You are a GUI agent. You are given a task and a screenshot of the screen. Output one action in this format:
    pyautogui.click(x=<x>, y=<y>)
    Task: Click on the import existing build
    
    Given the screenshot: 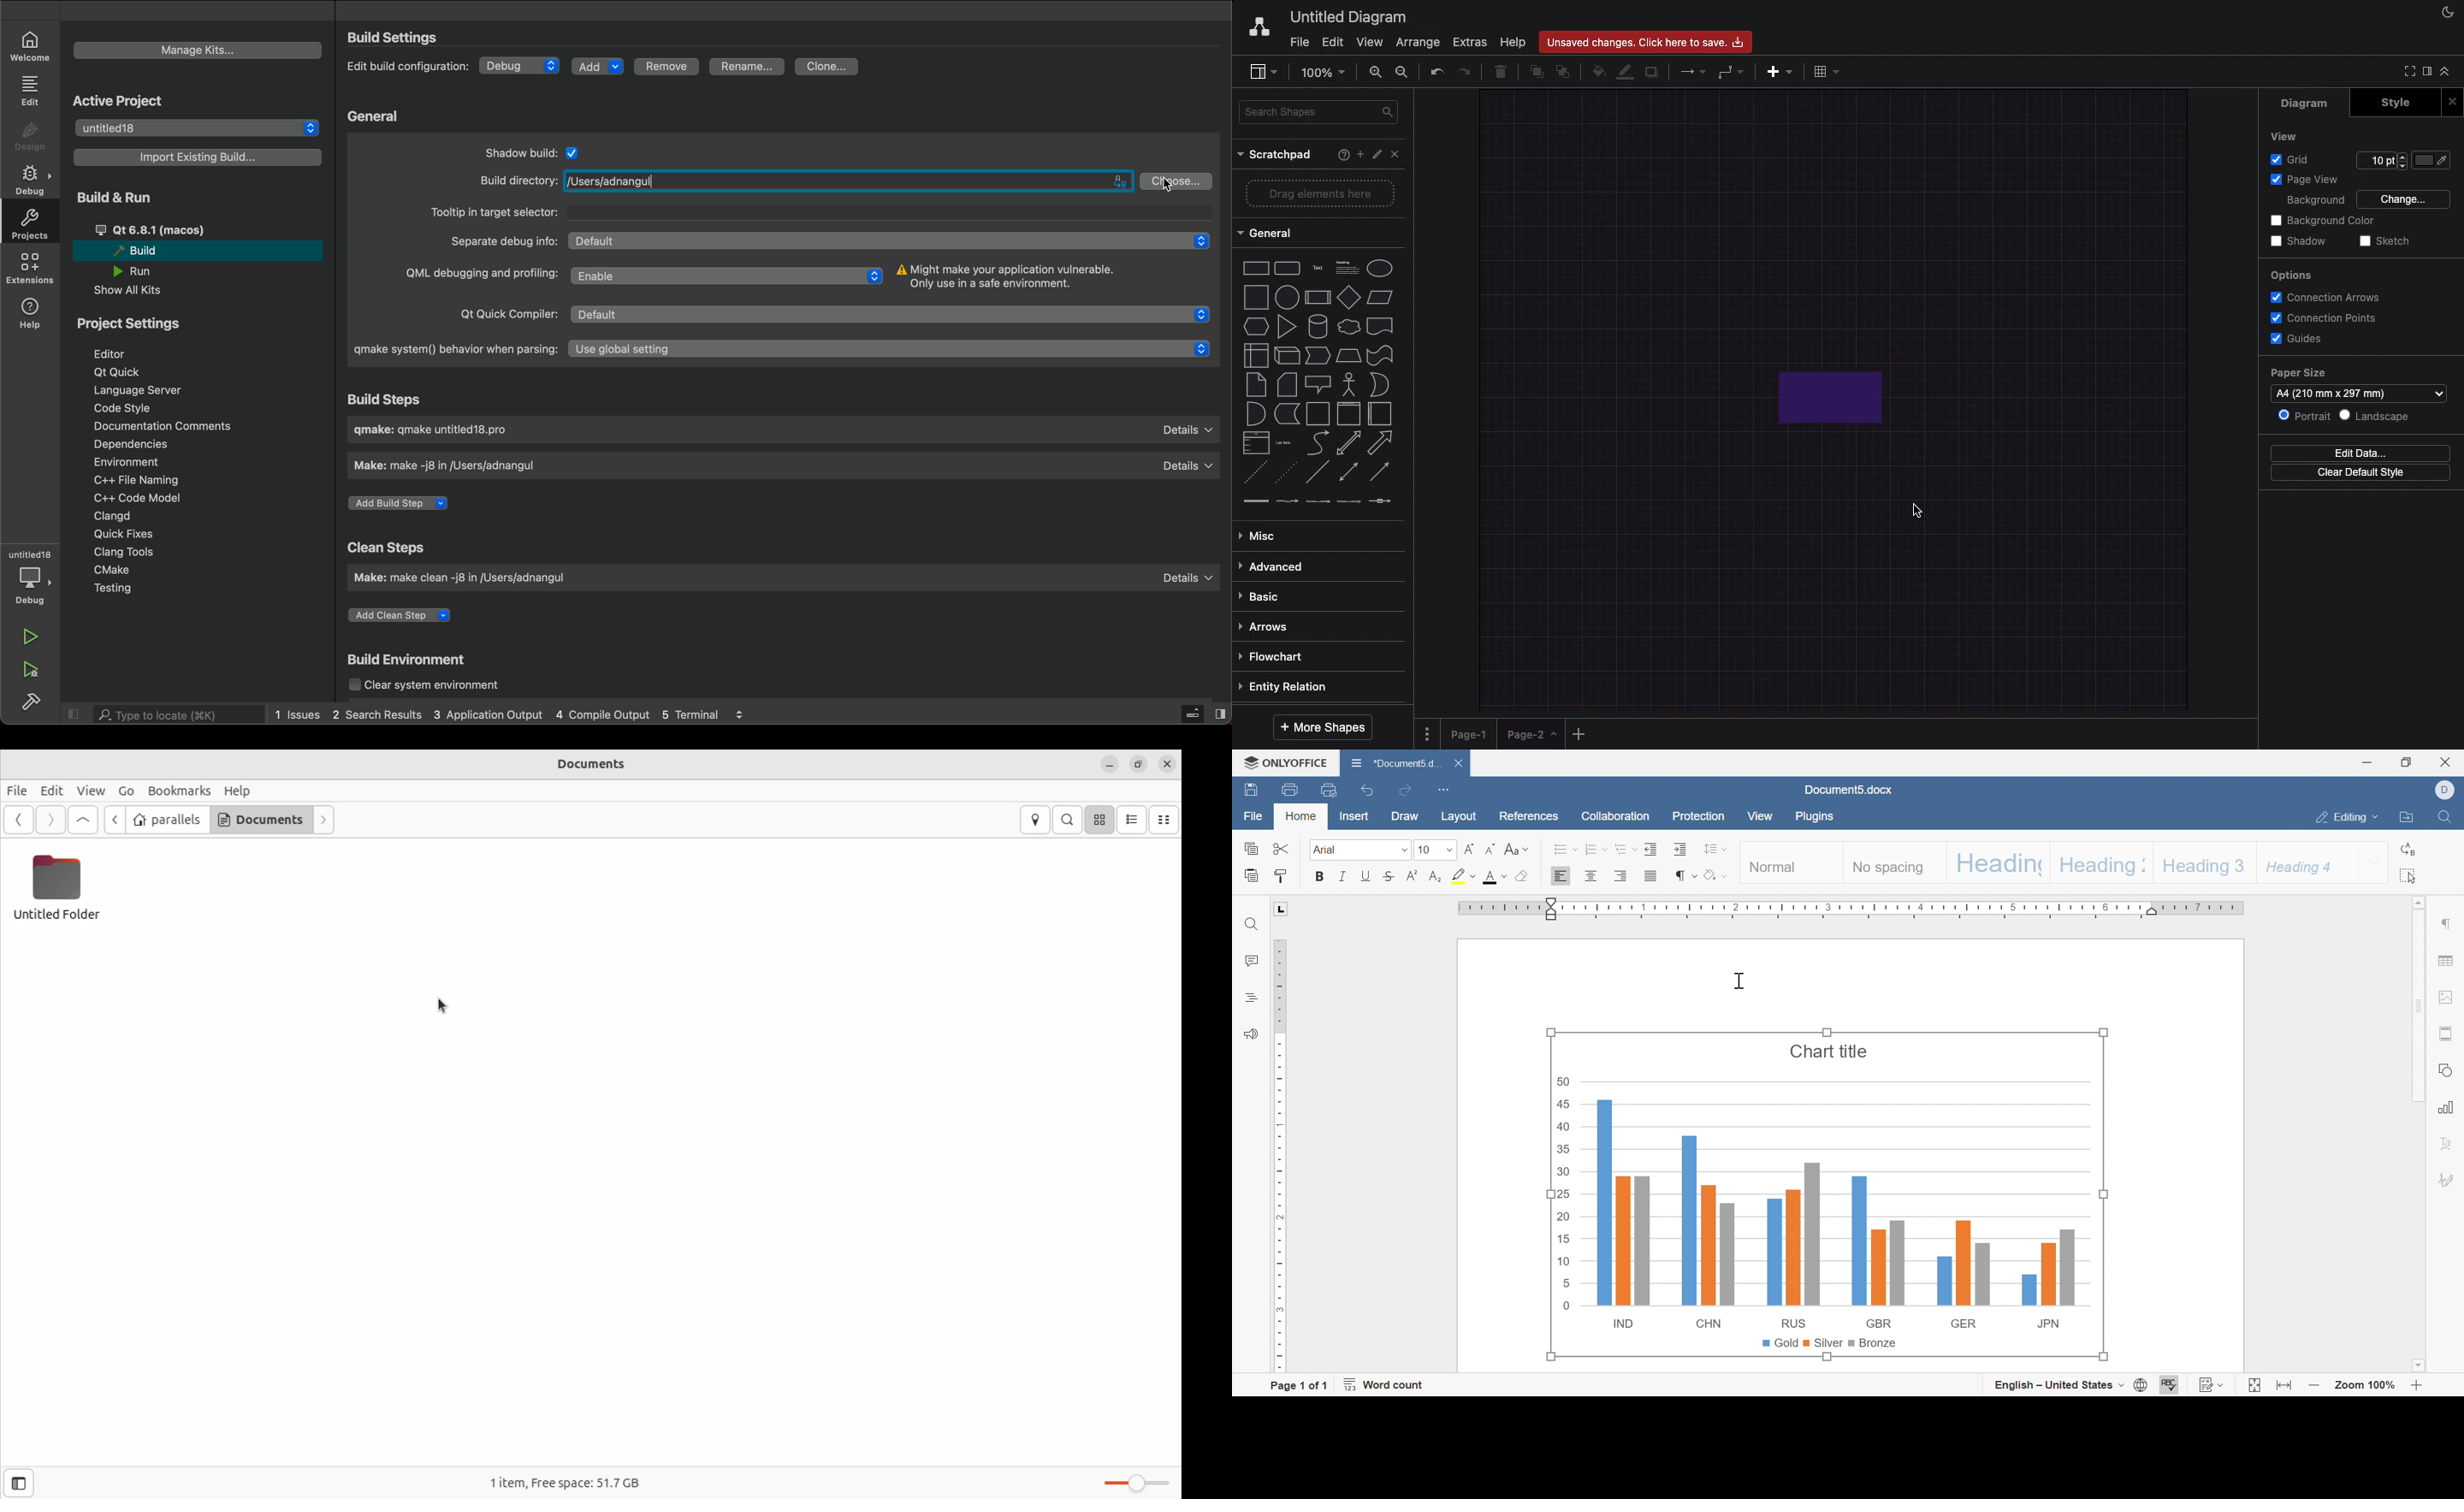 What is the action you would take?
    pyautogui.click(x=200, y=157)
    